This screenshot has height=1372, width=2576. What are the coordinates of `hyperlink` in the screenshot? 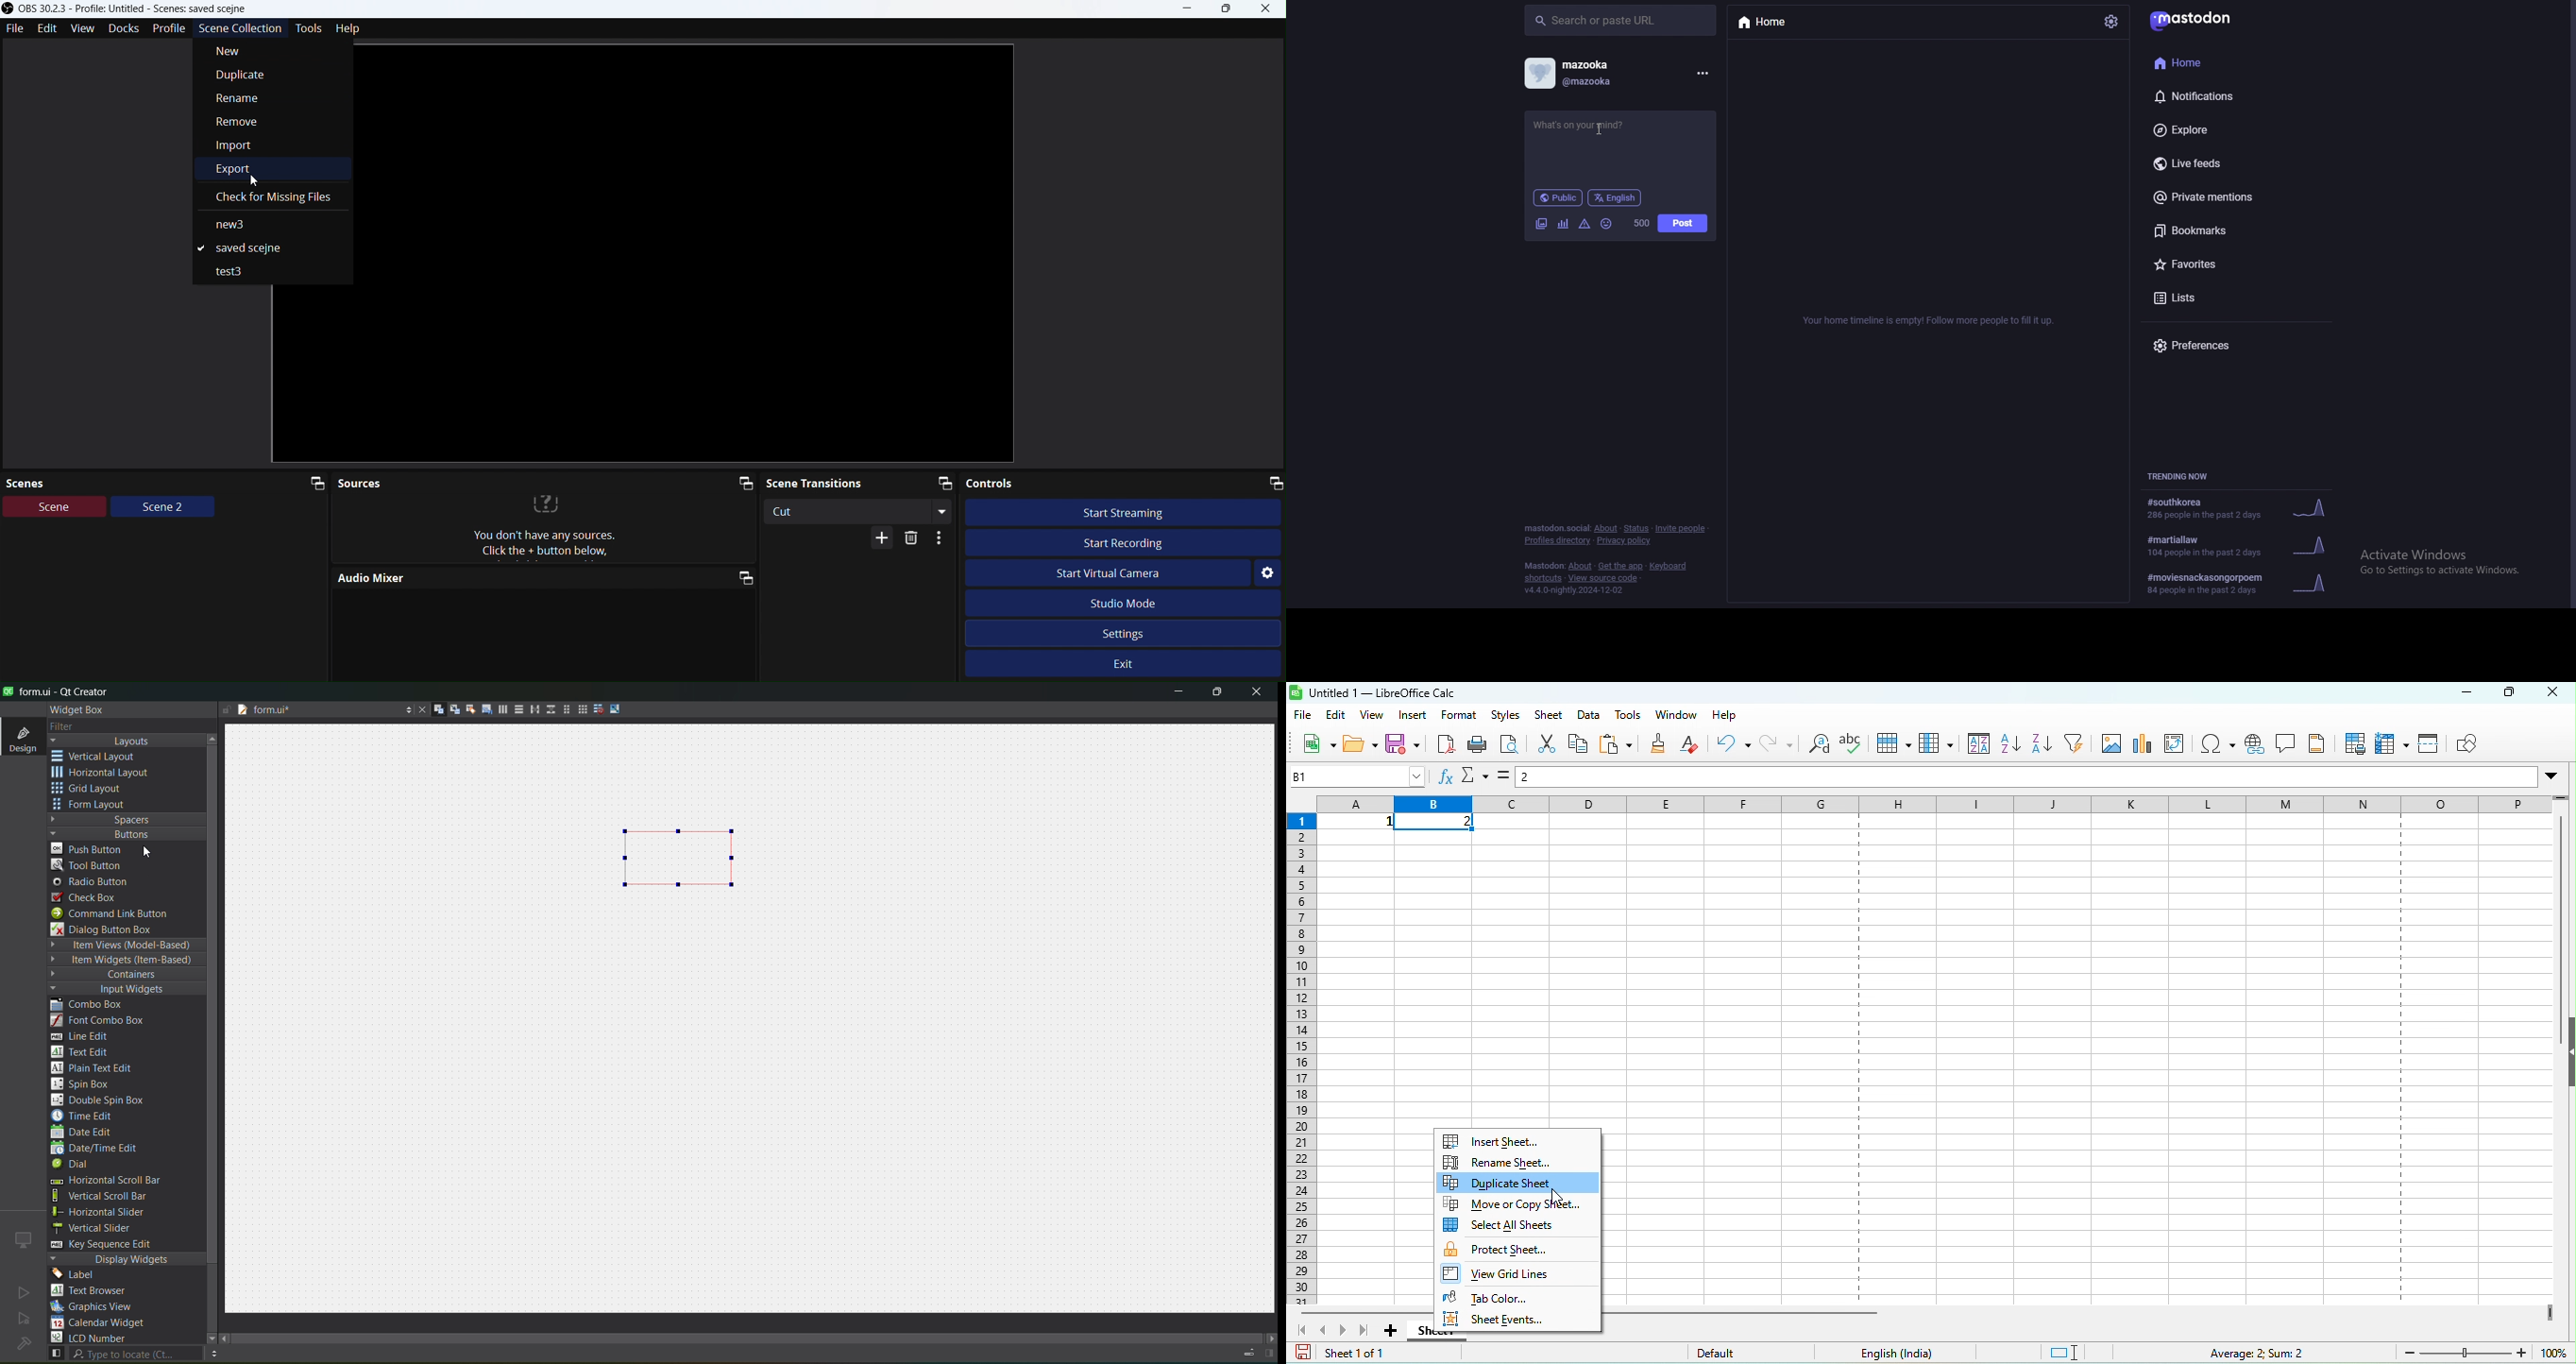 It's located at (2259, 746).